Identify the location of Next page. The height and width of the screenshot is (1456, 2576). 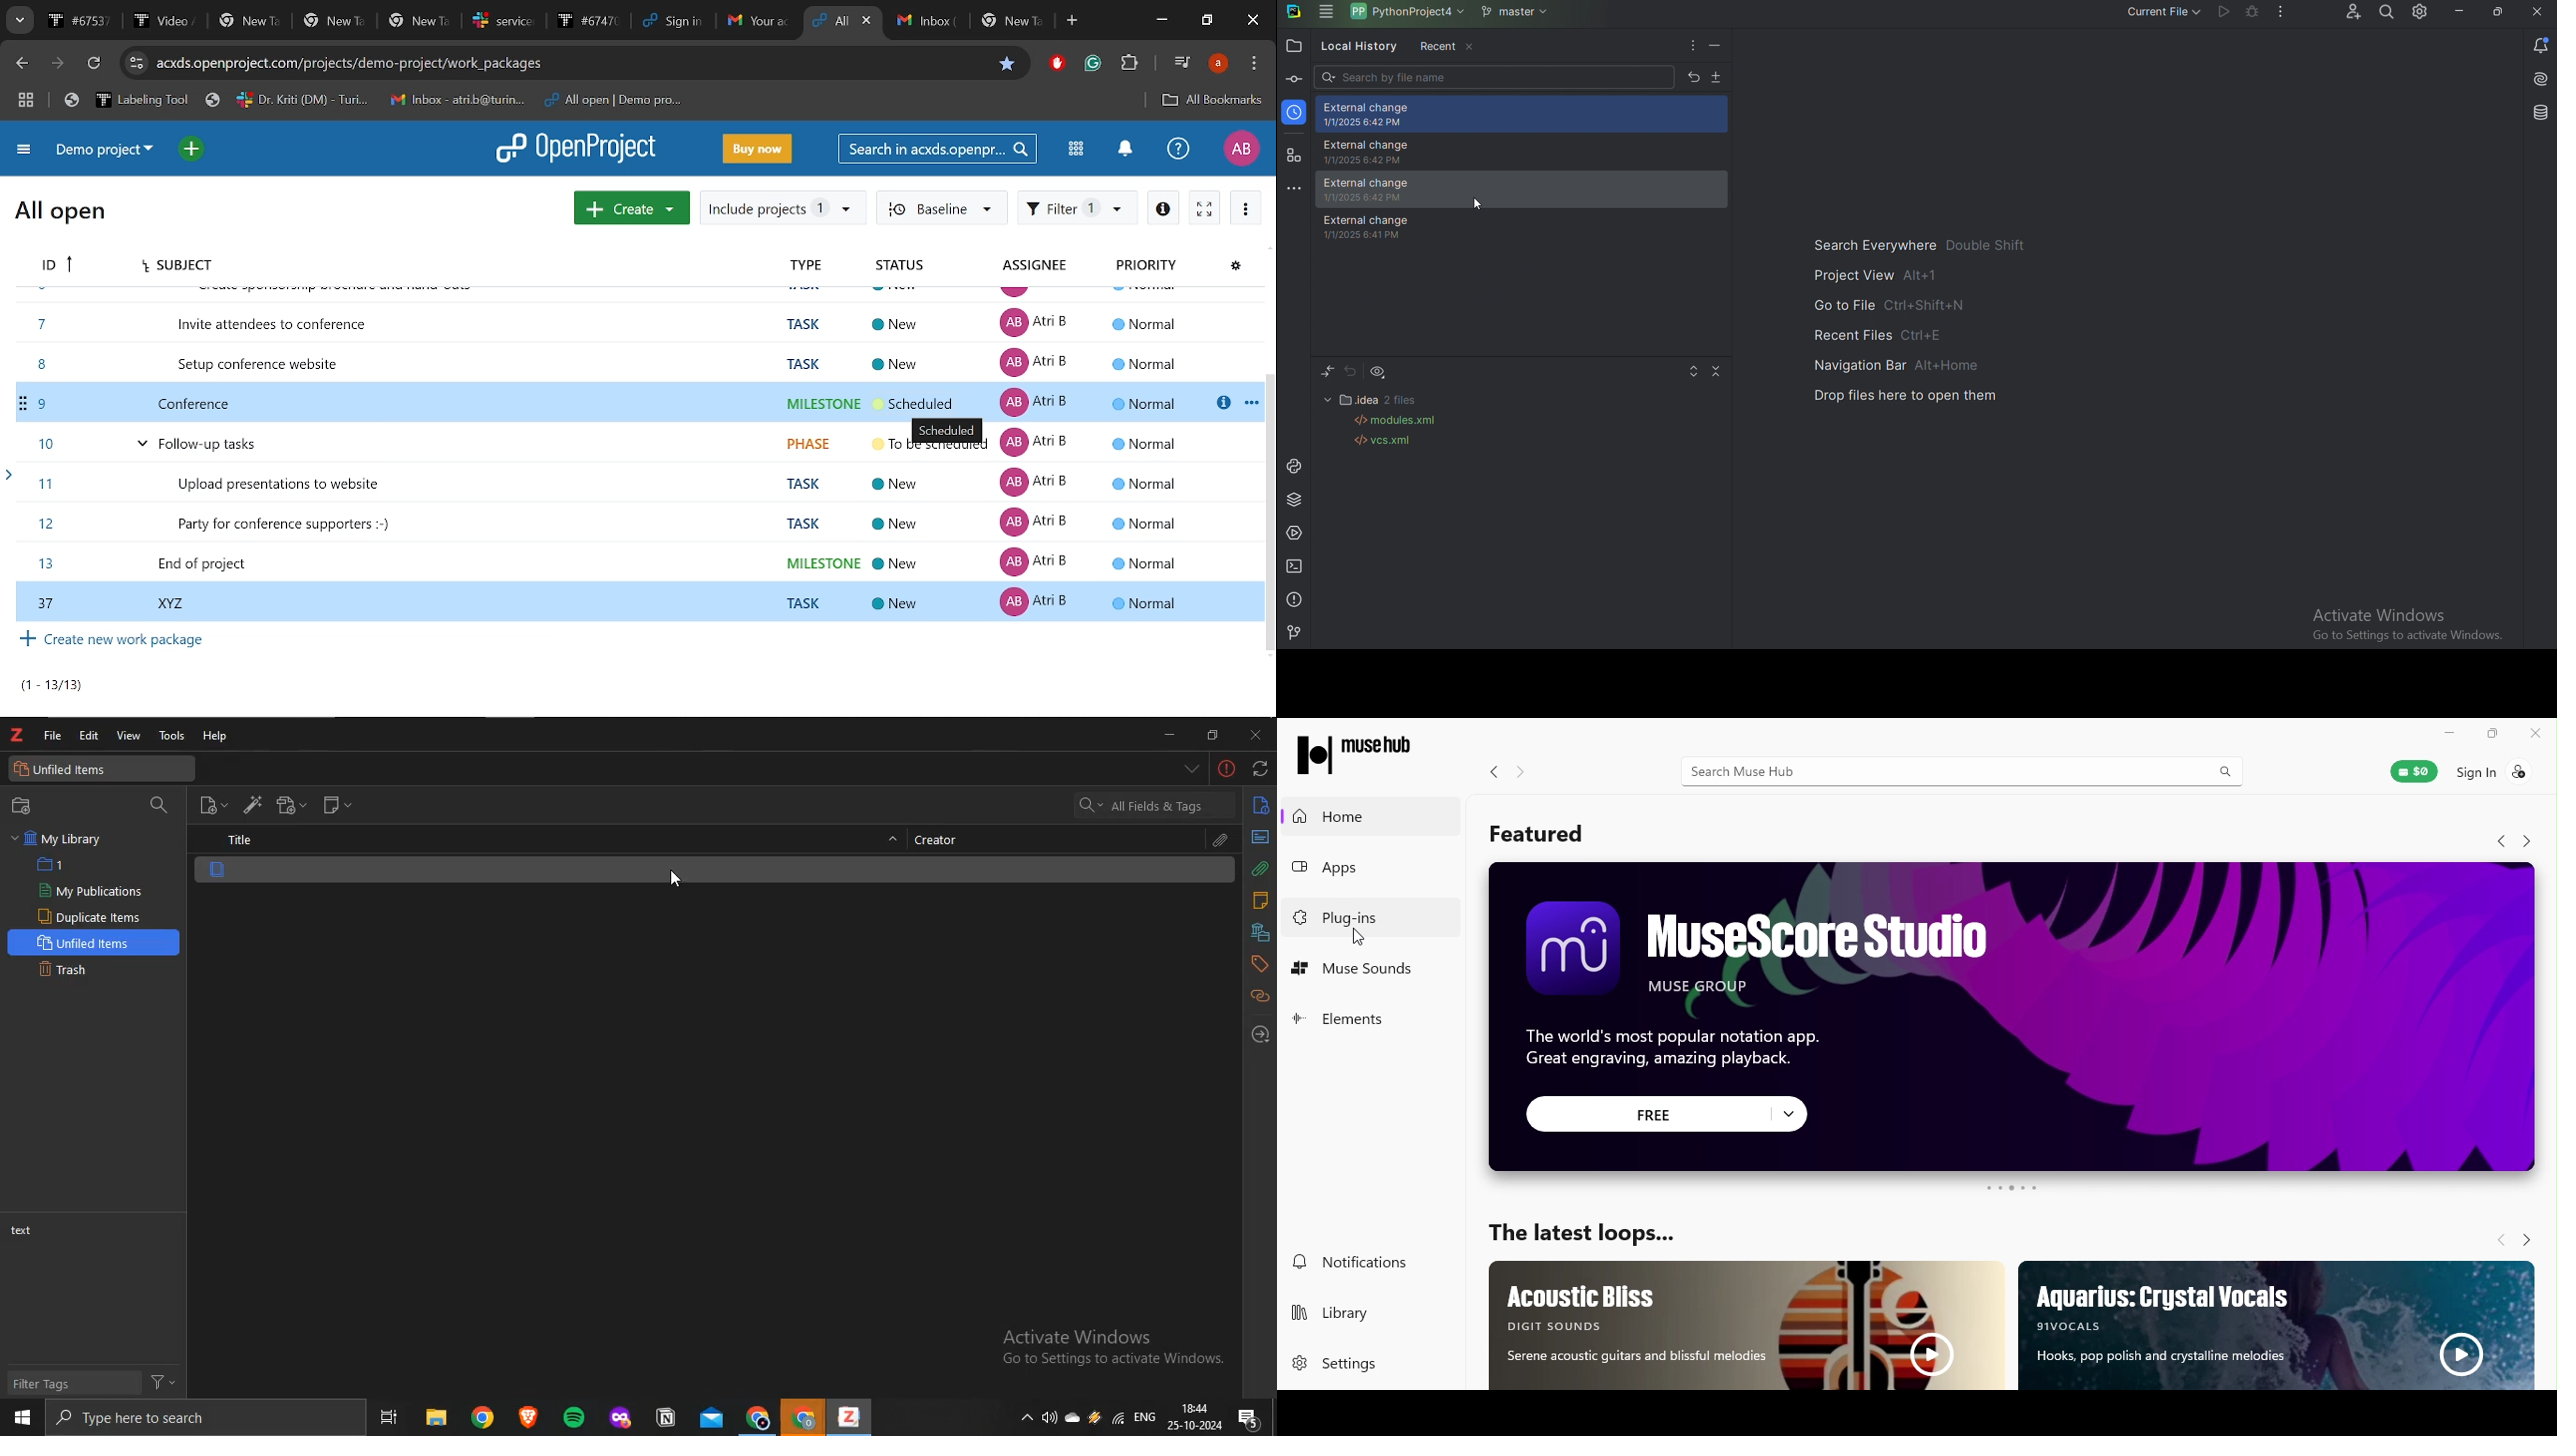
(61, 63).